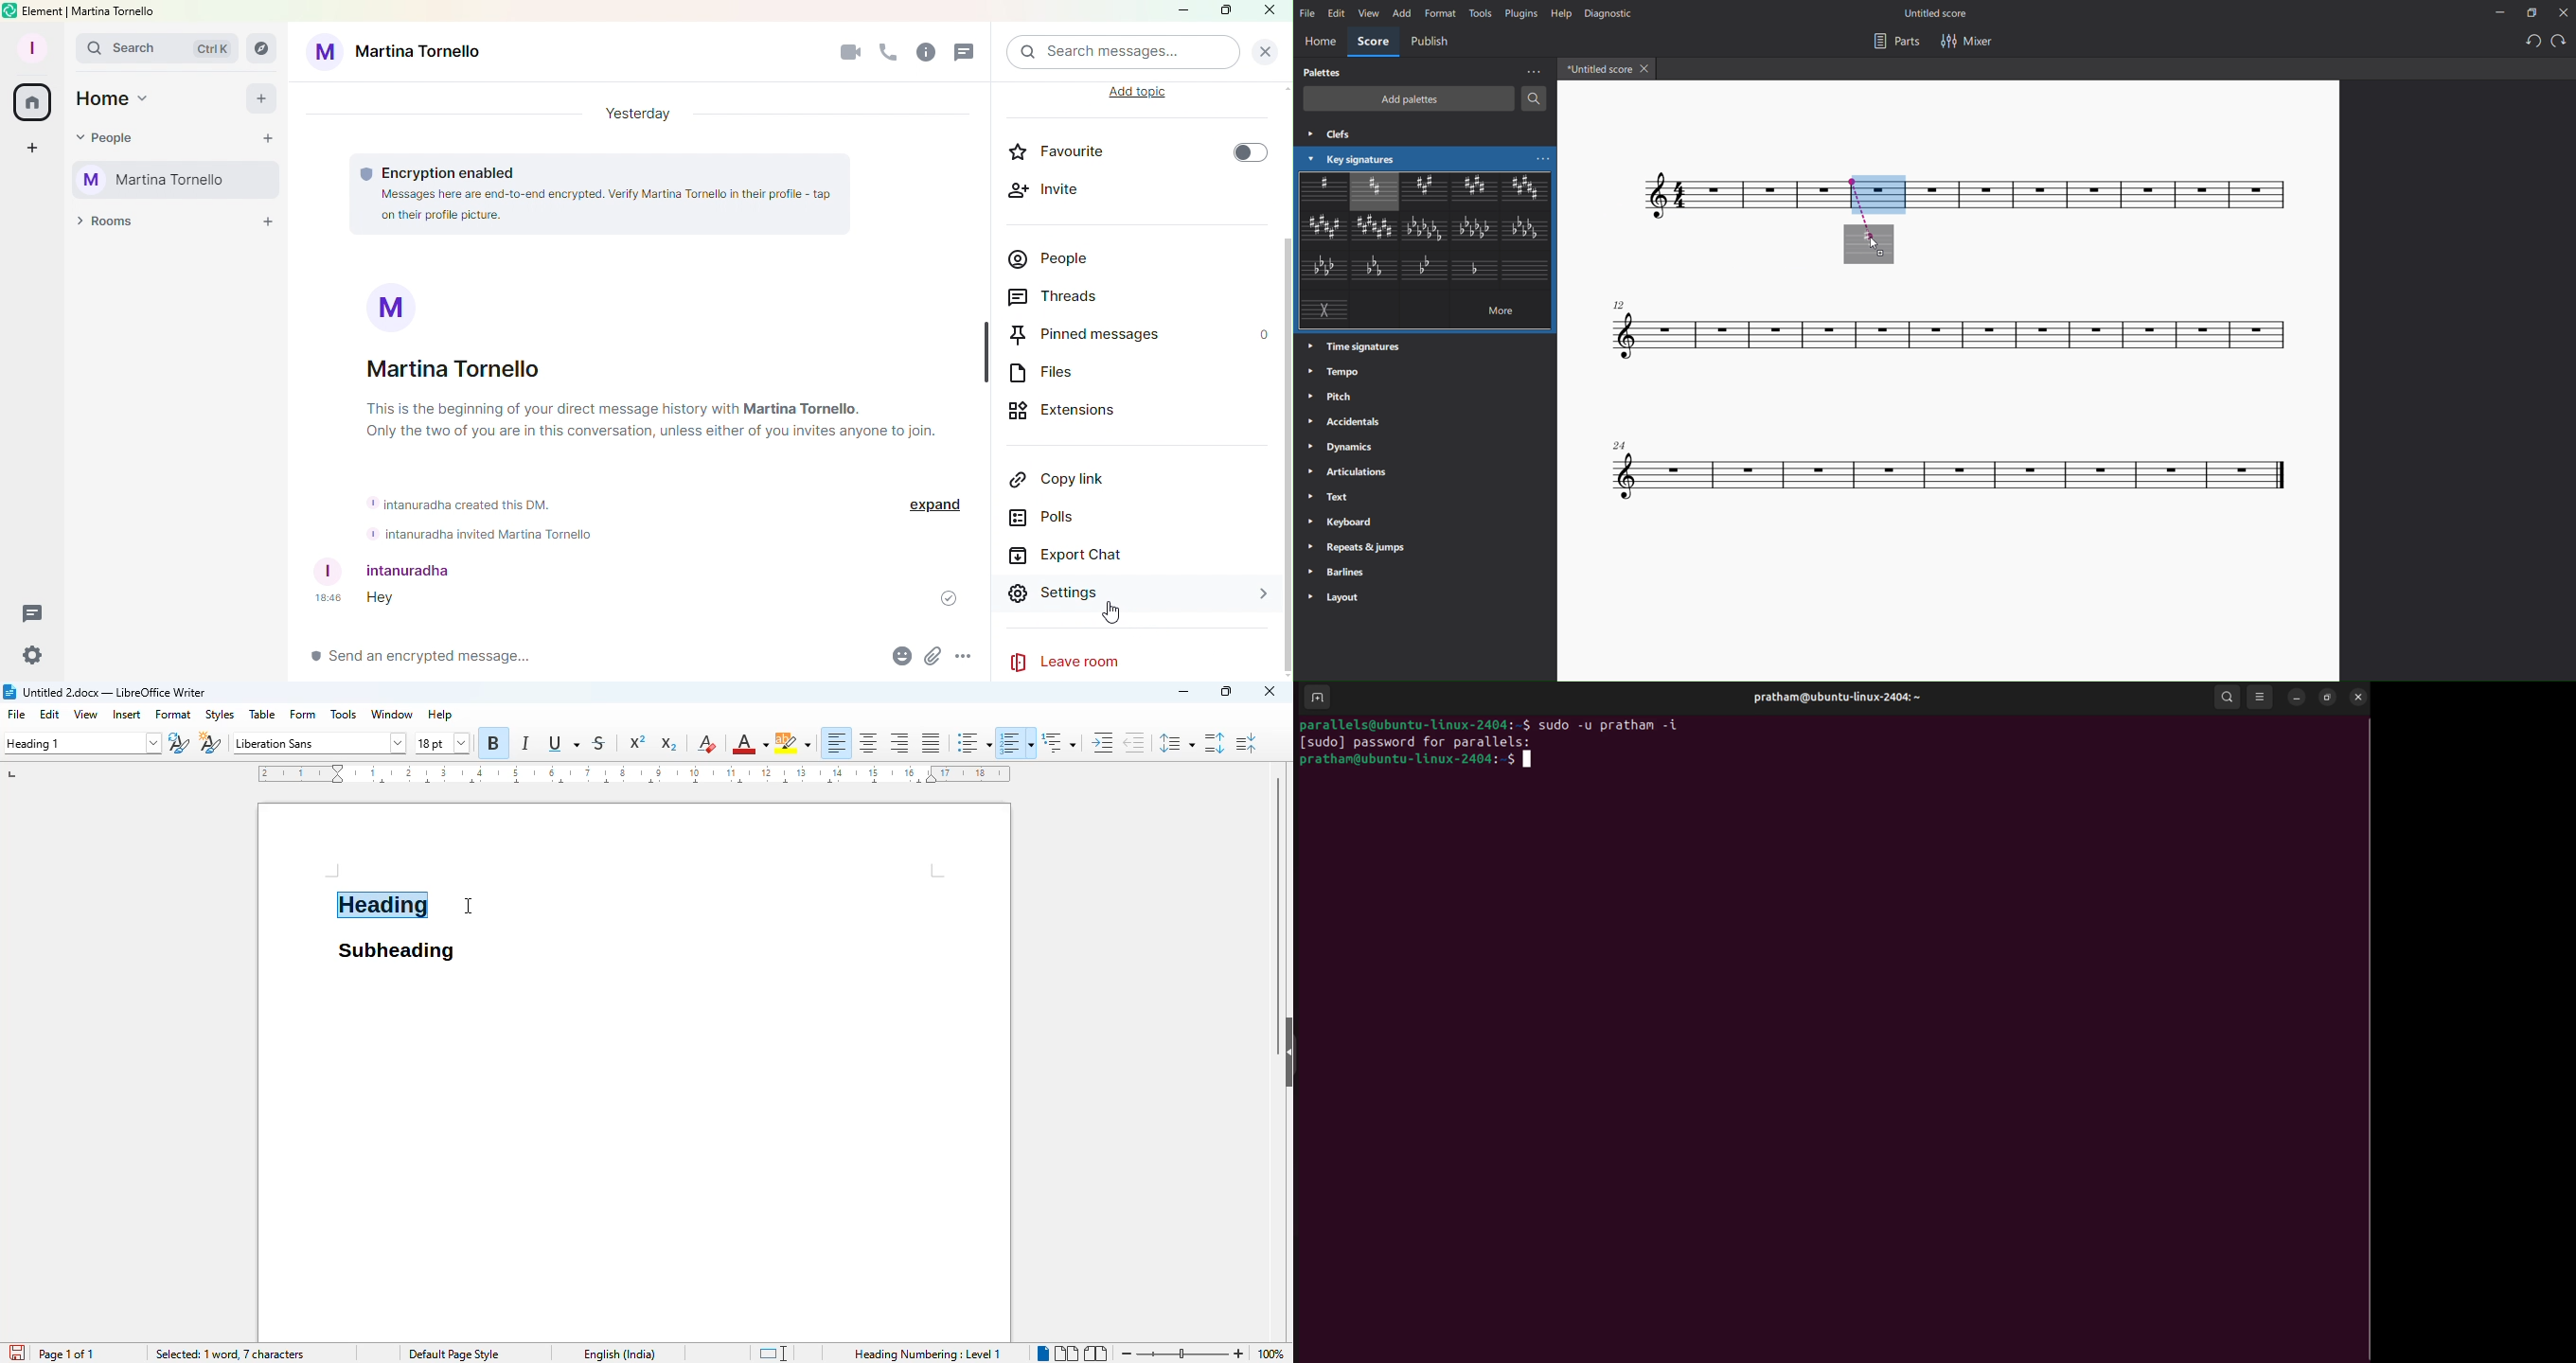  I want to click on vertical scroll bar, so click(1279, 886).